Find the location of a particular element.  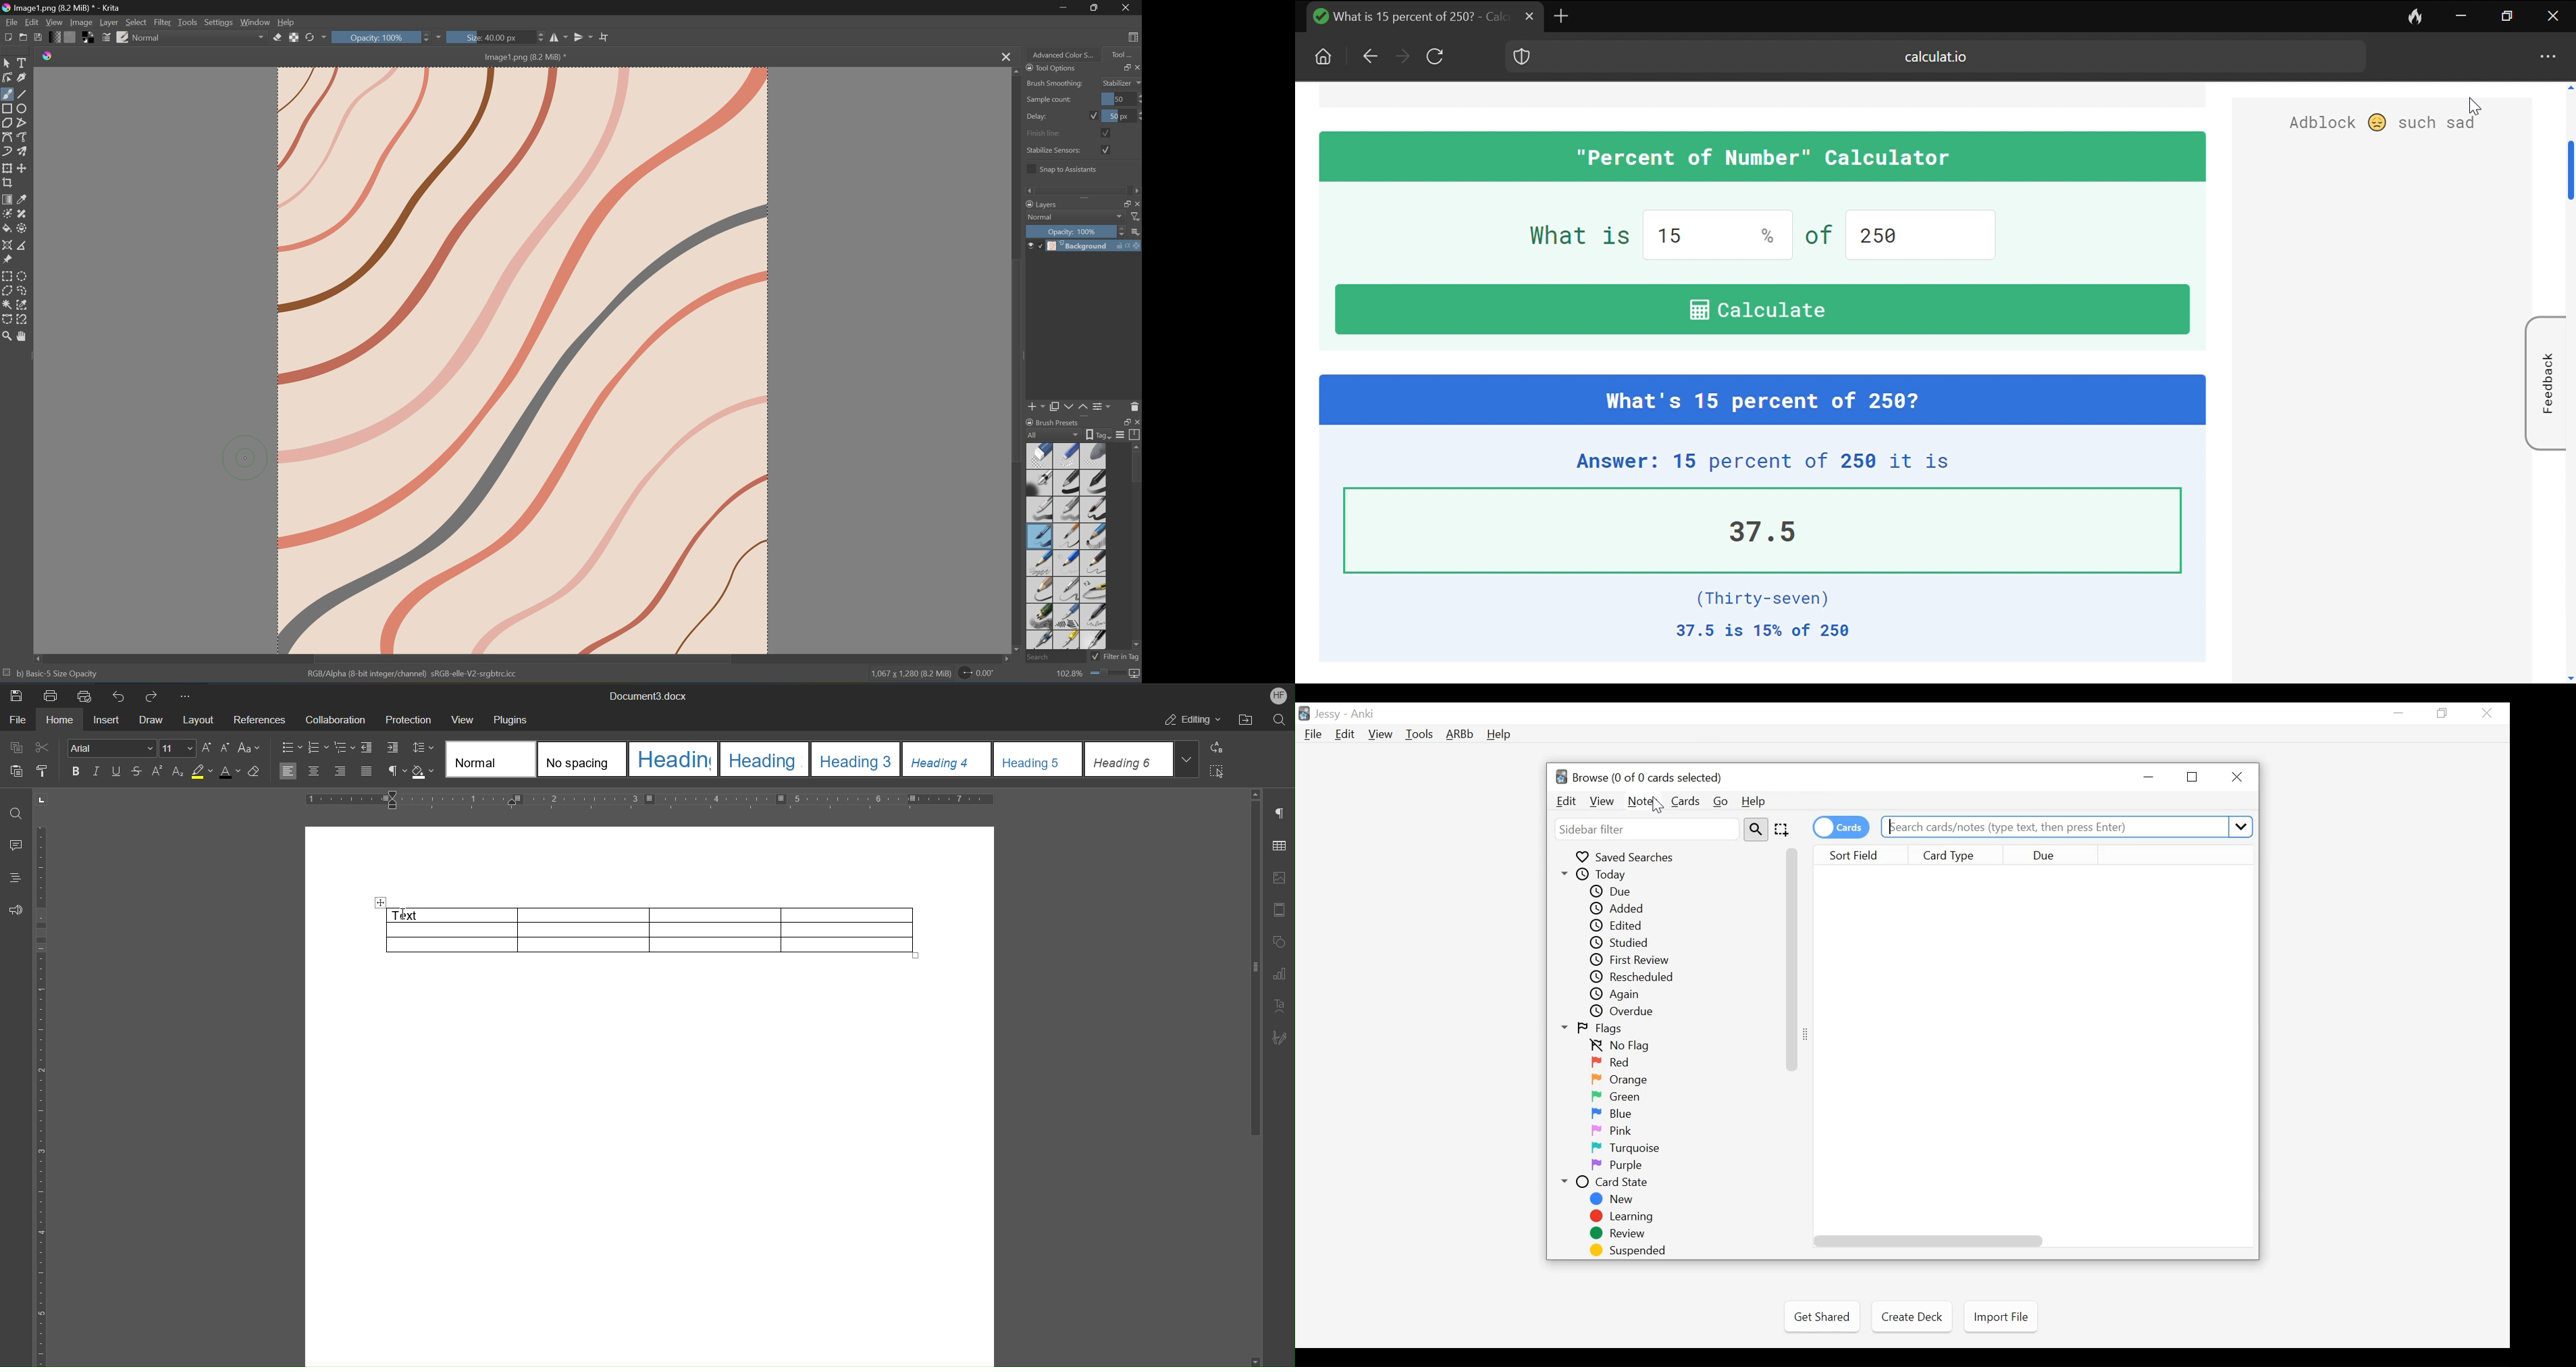

Minimize is located at coordinates (2462, 15).